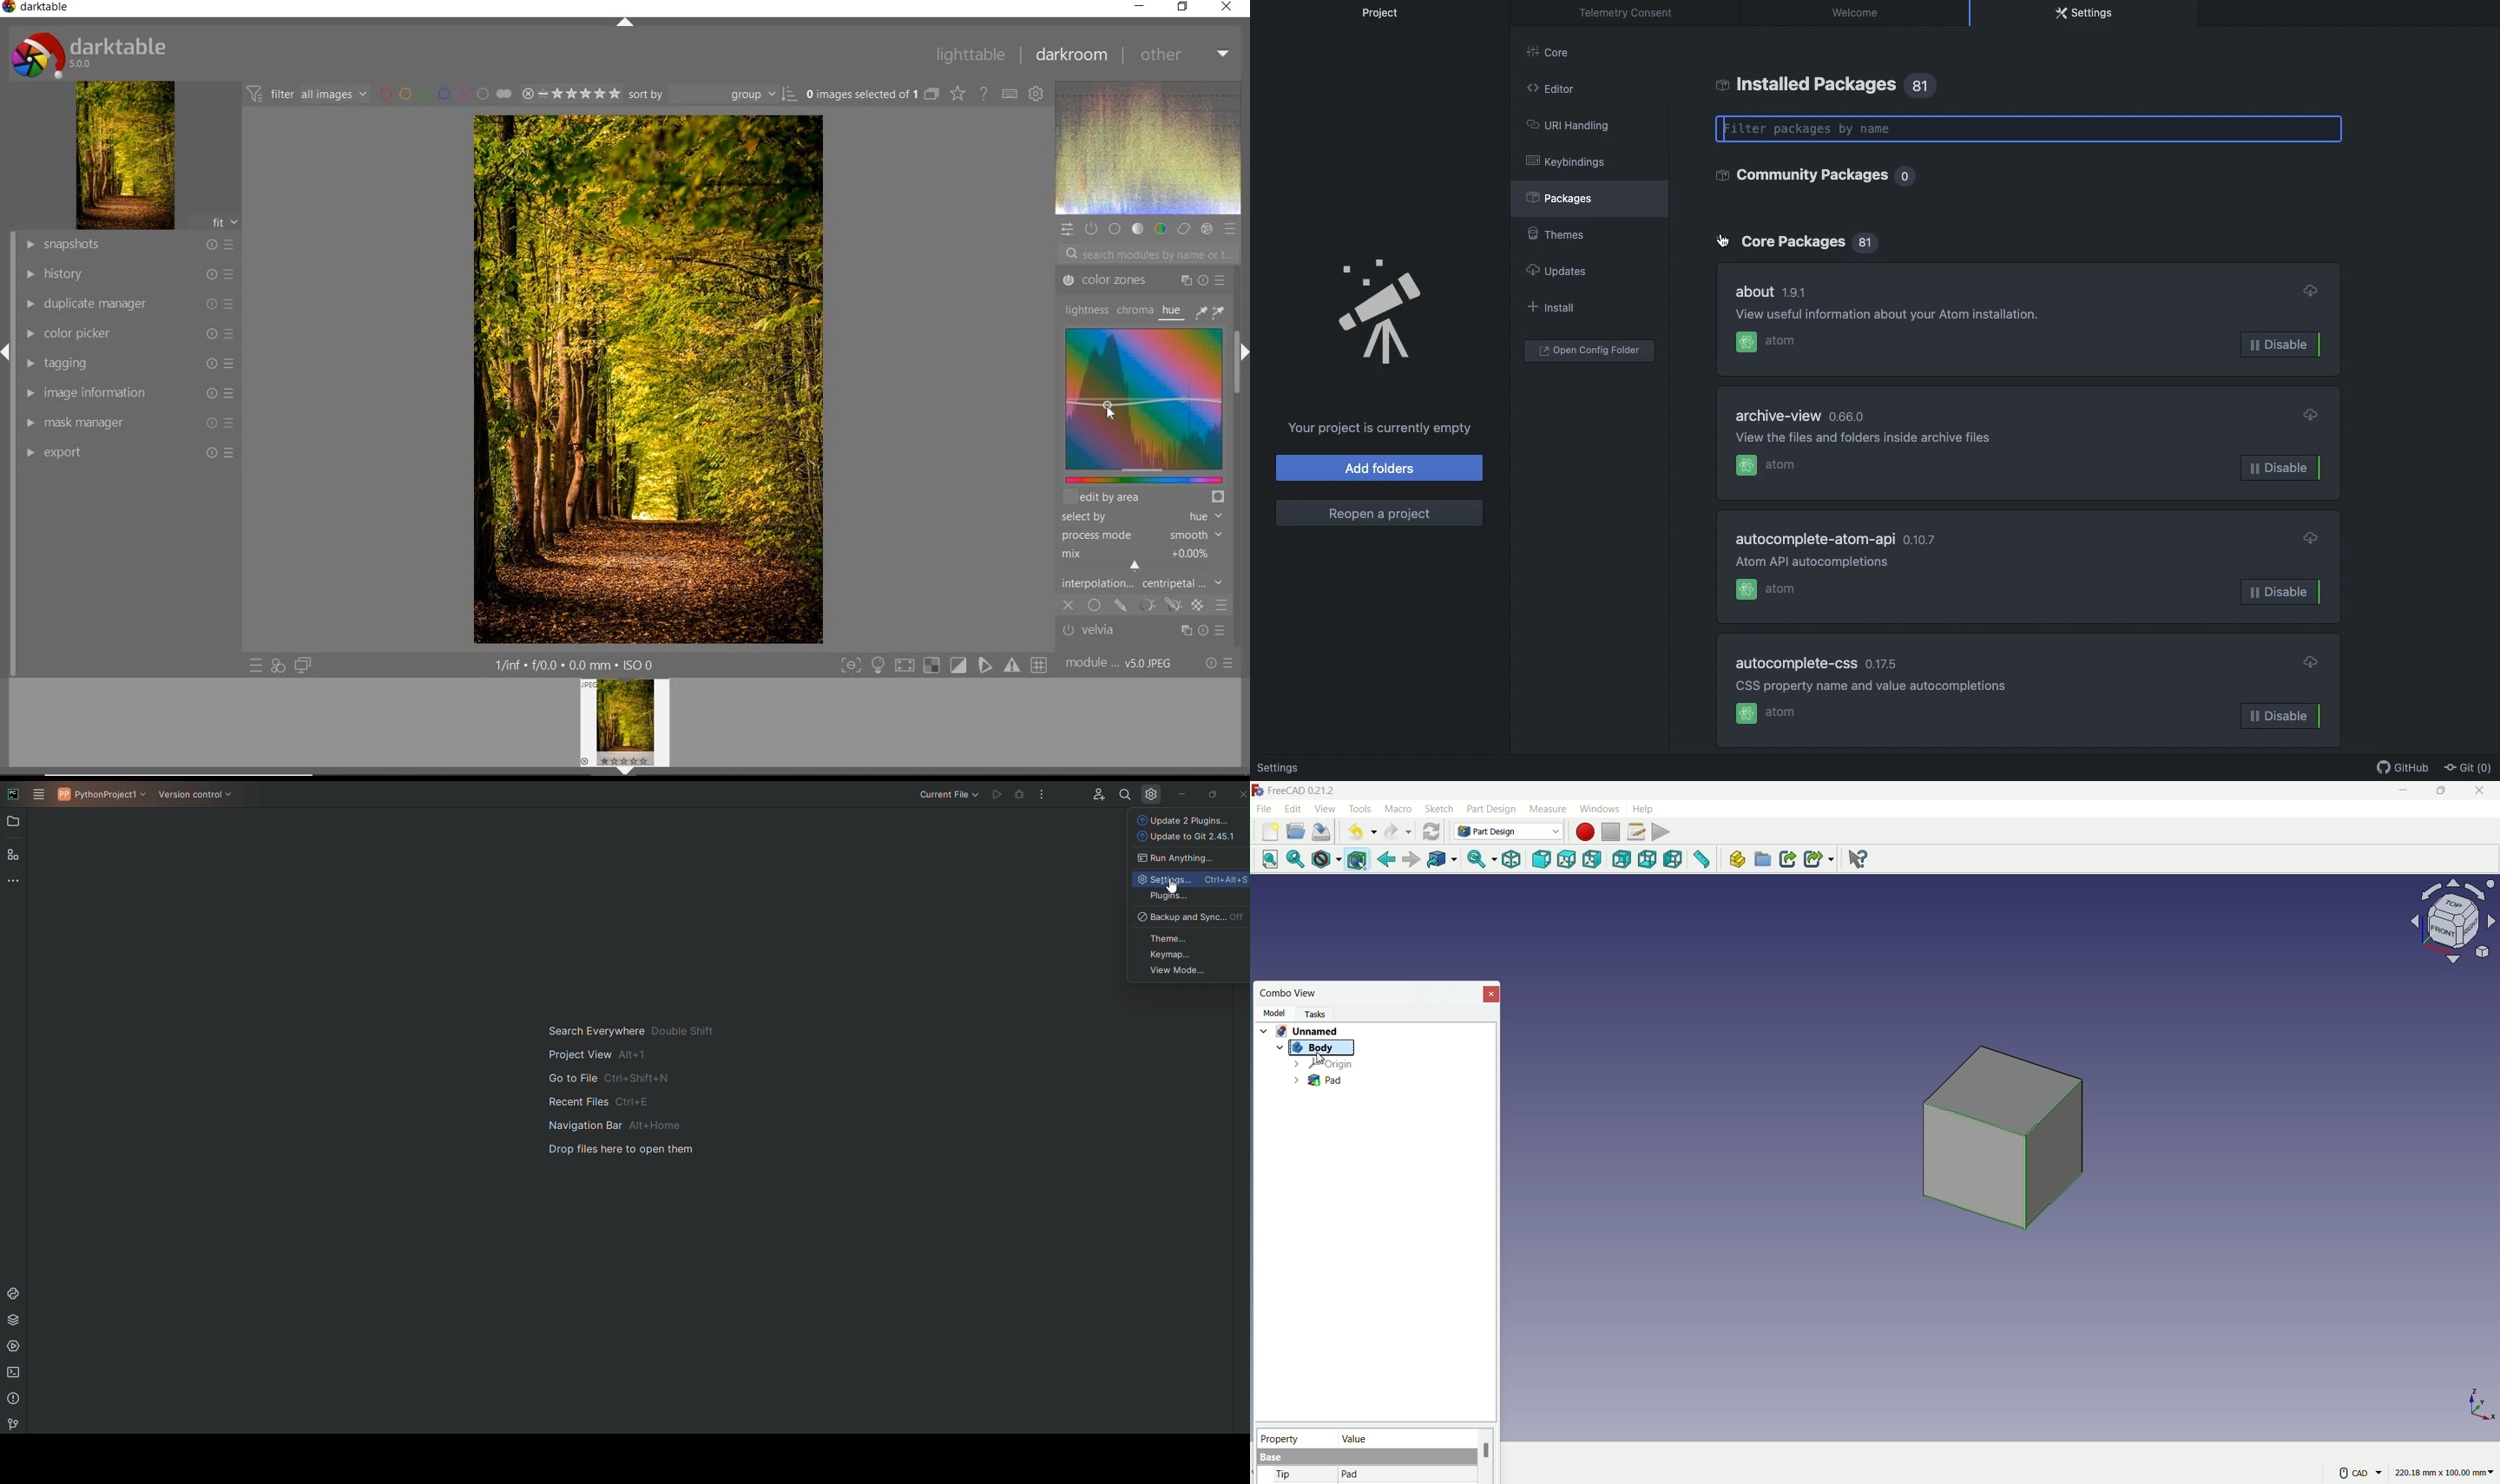 This screenshot has width=2520, height=1484. I want to click on open folder, so click(1296, 832).